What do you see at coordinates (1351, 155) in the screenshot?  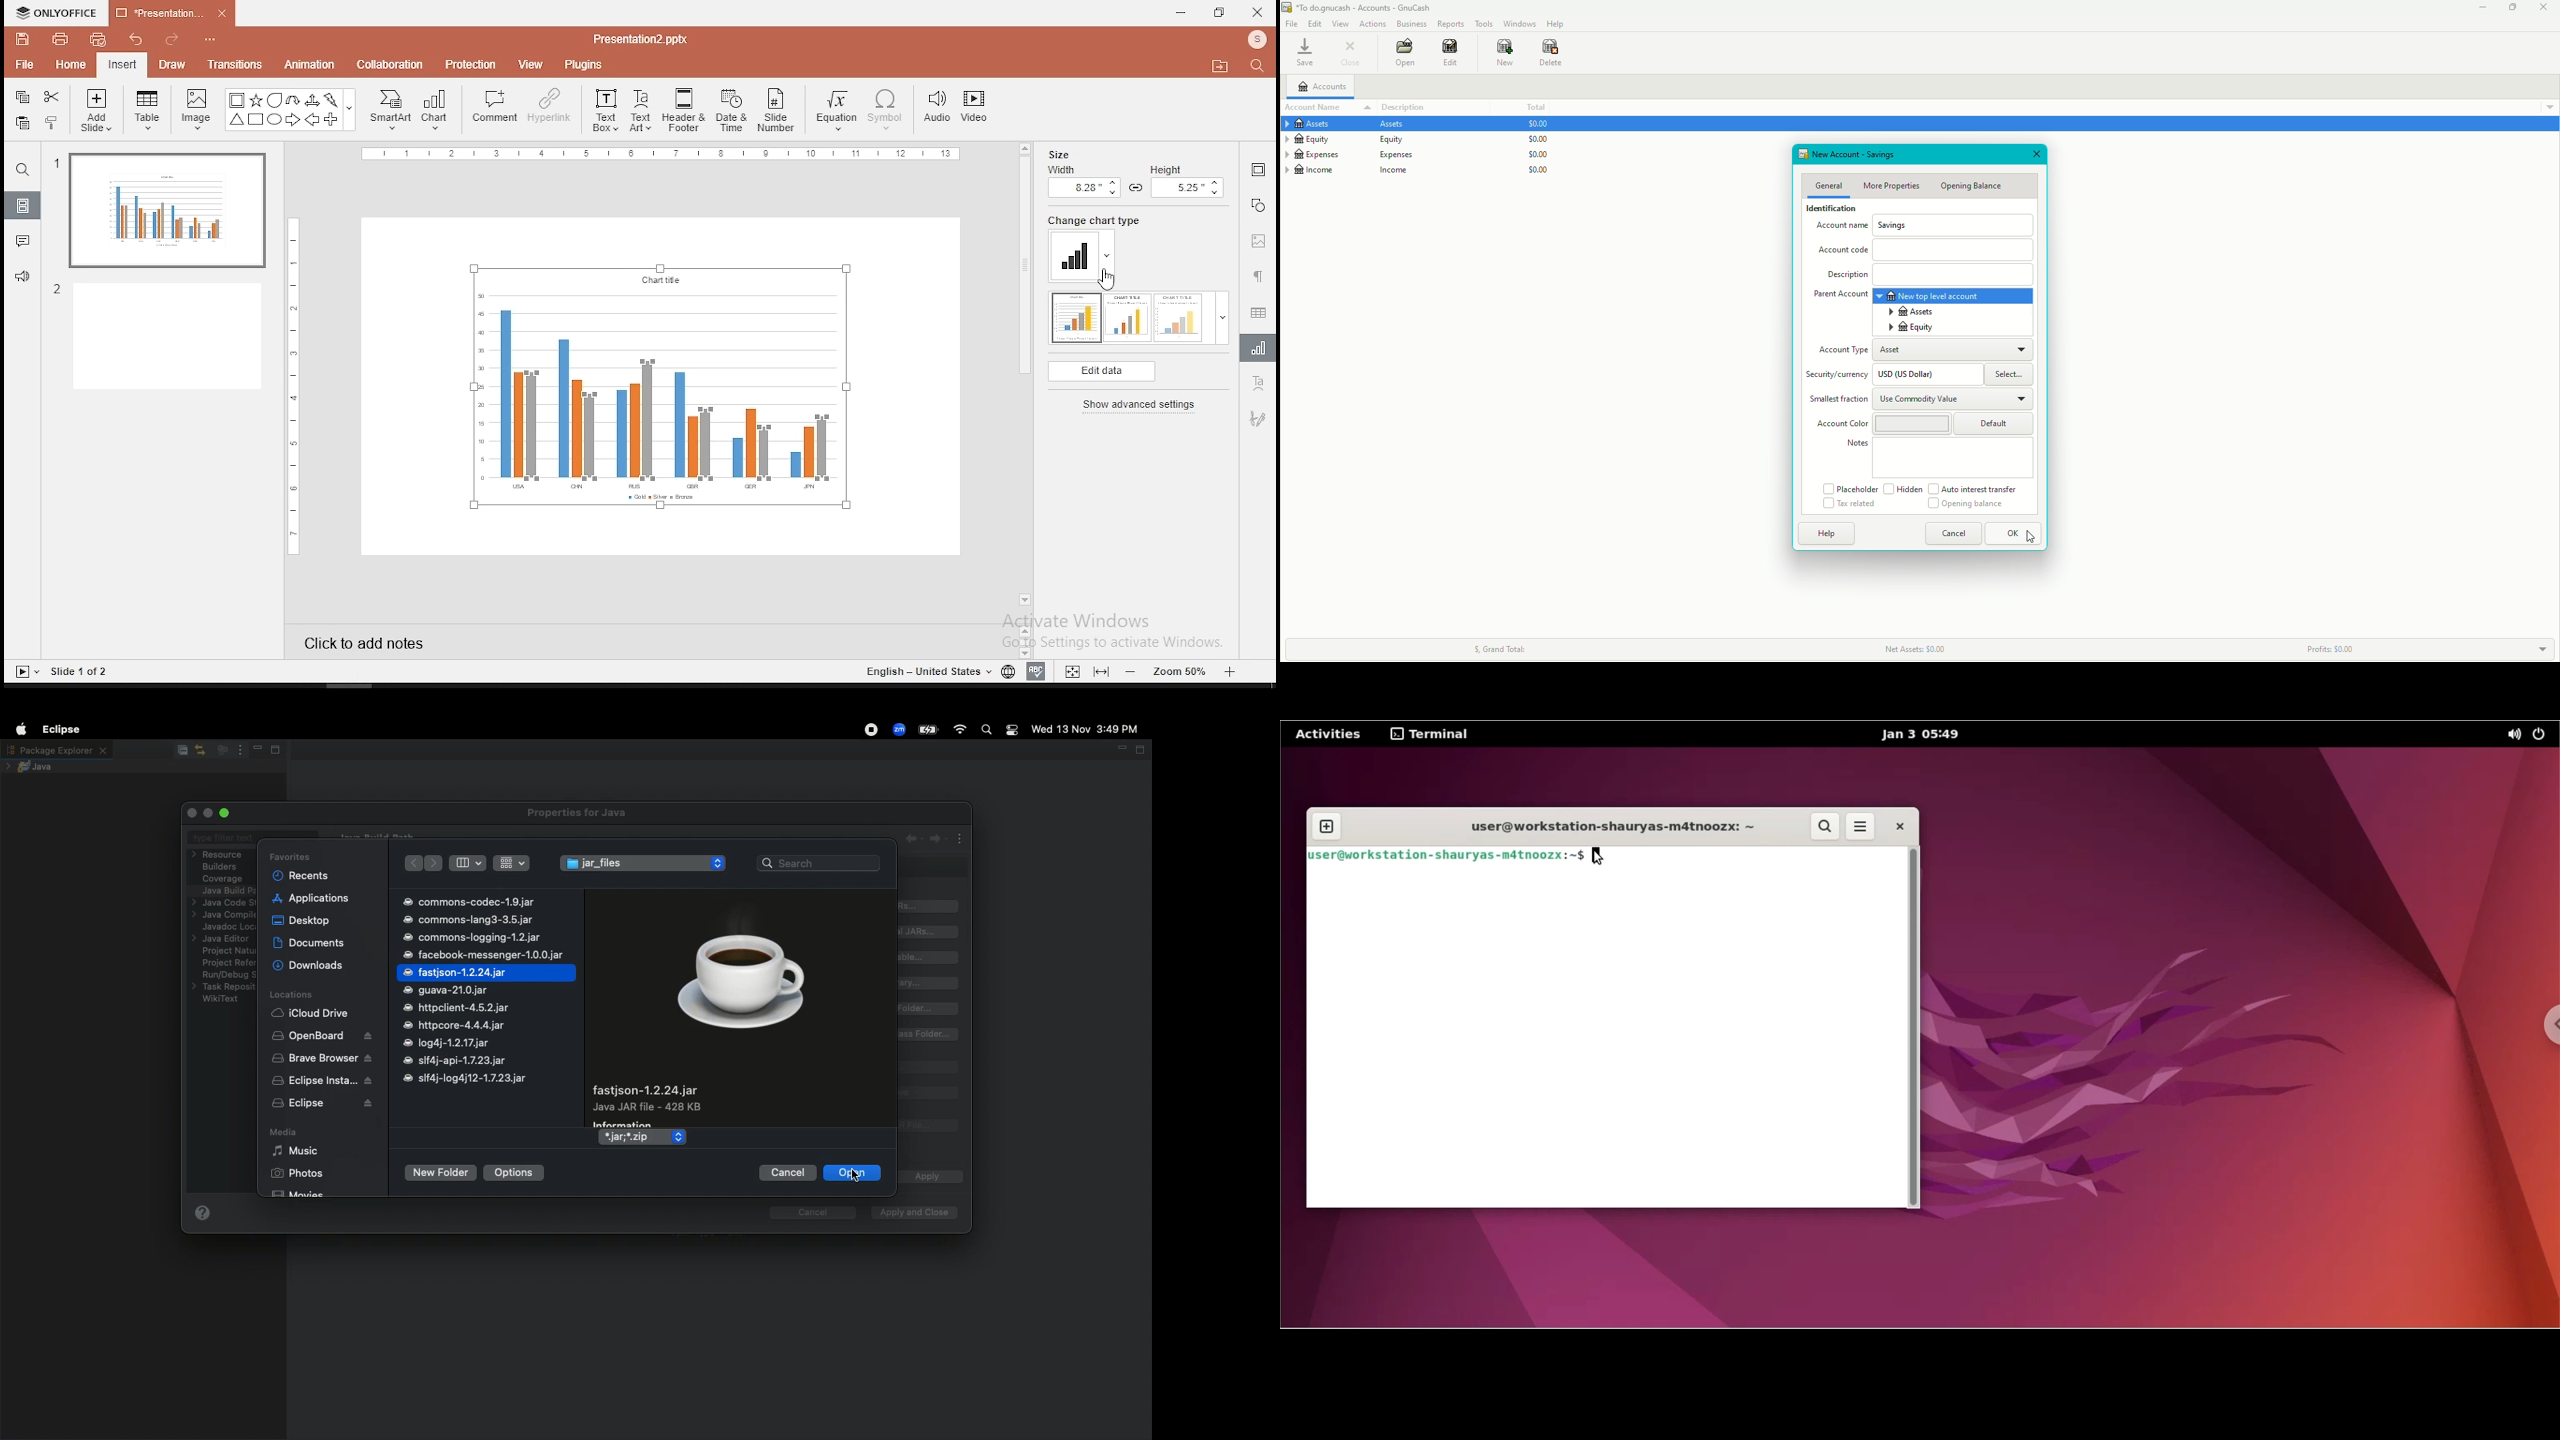 I see `Expenses` at bounding box center [1351, 155].